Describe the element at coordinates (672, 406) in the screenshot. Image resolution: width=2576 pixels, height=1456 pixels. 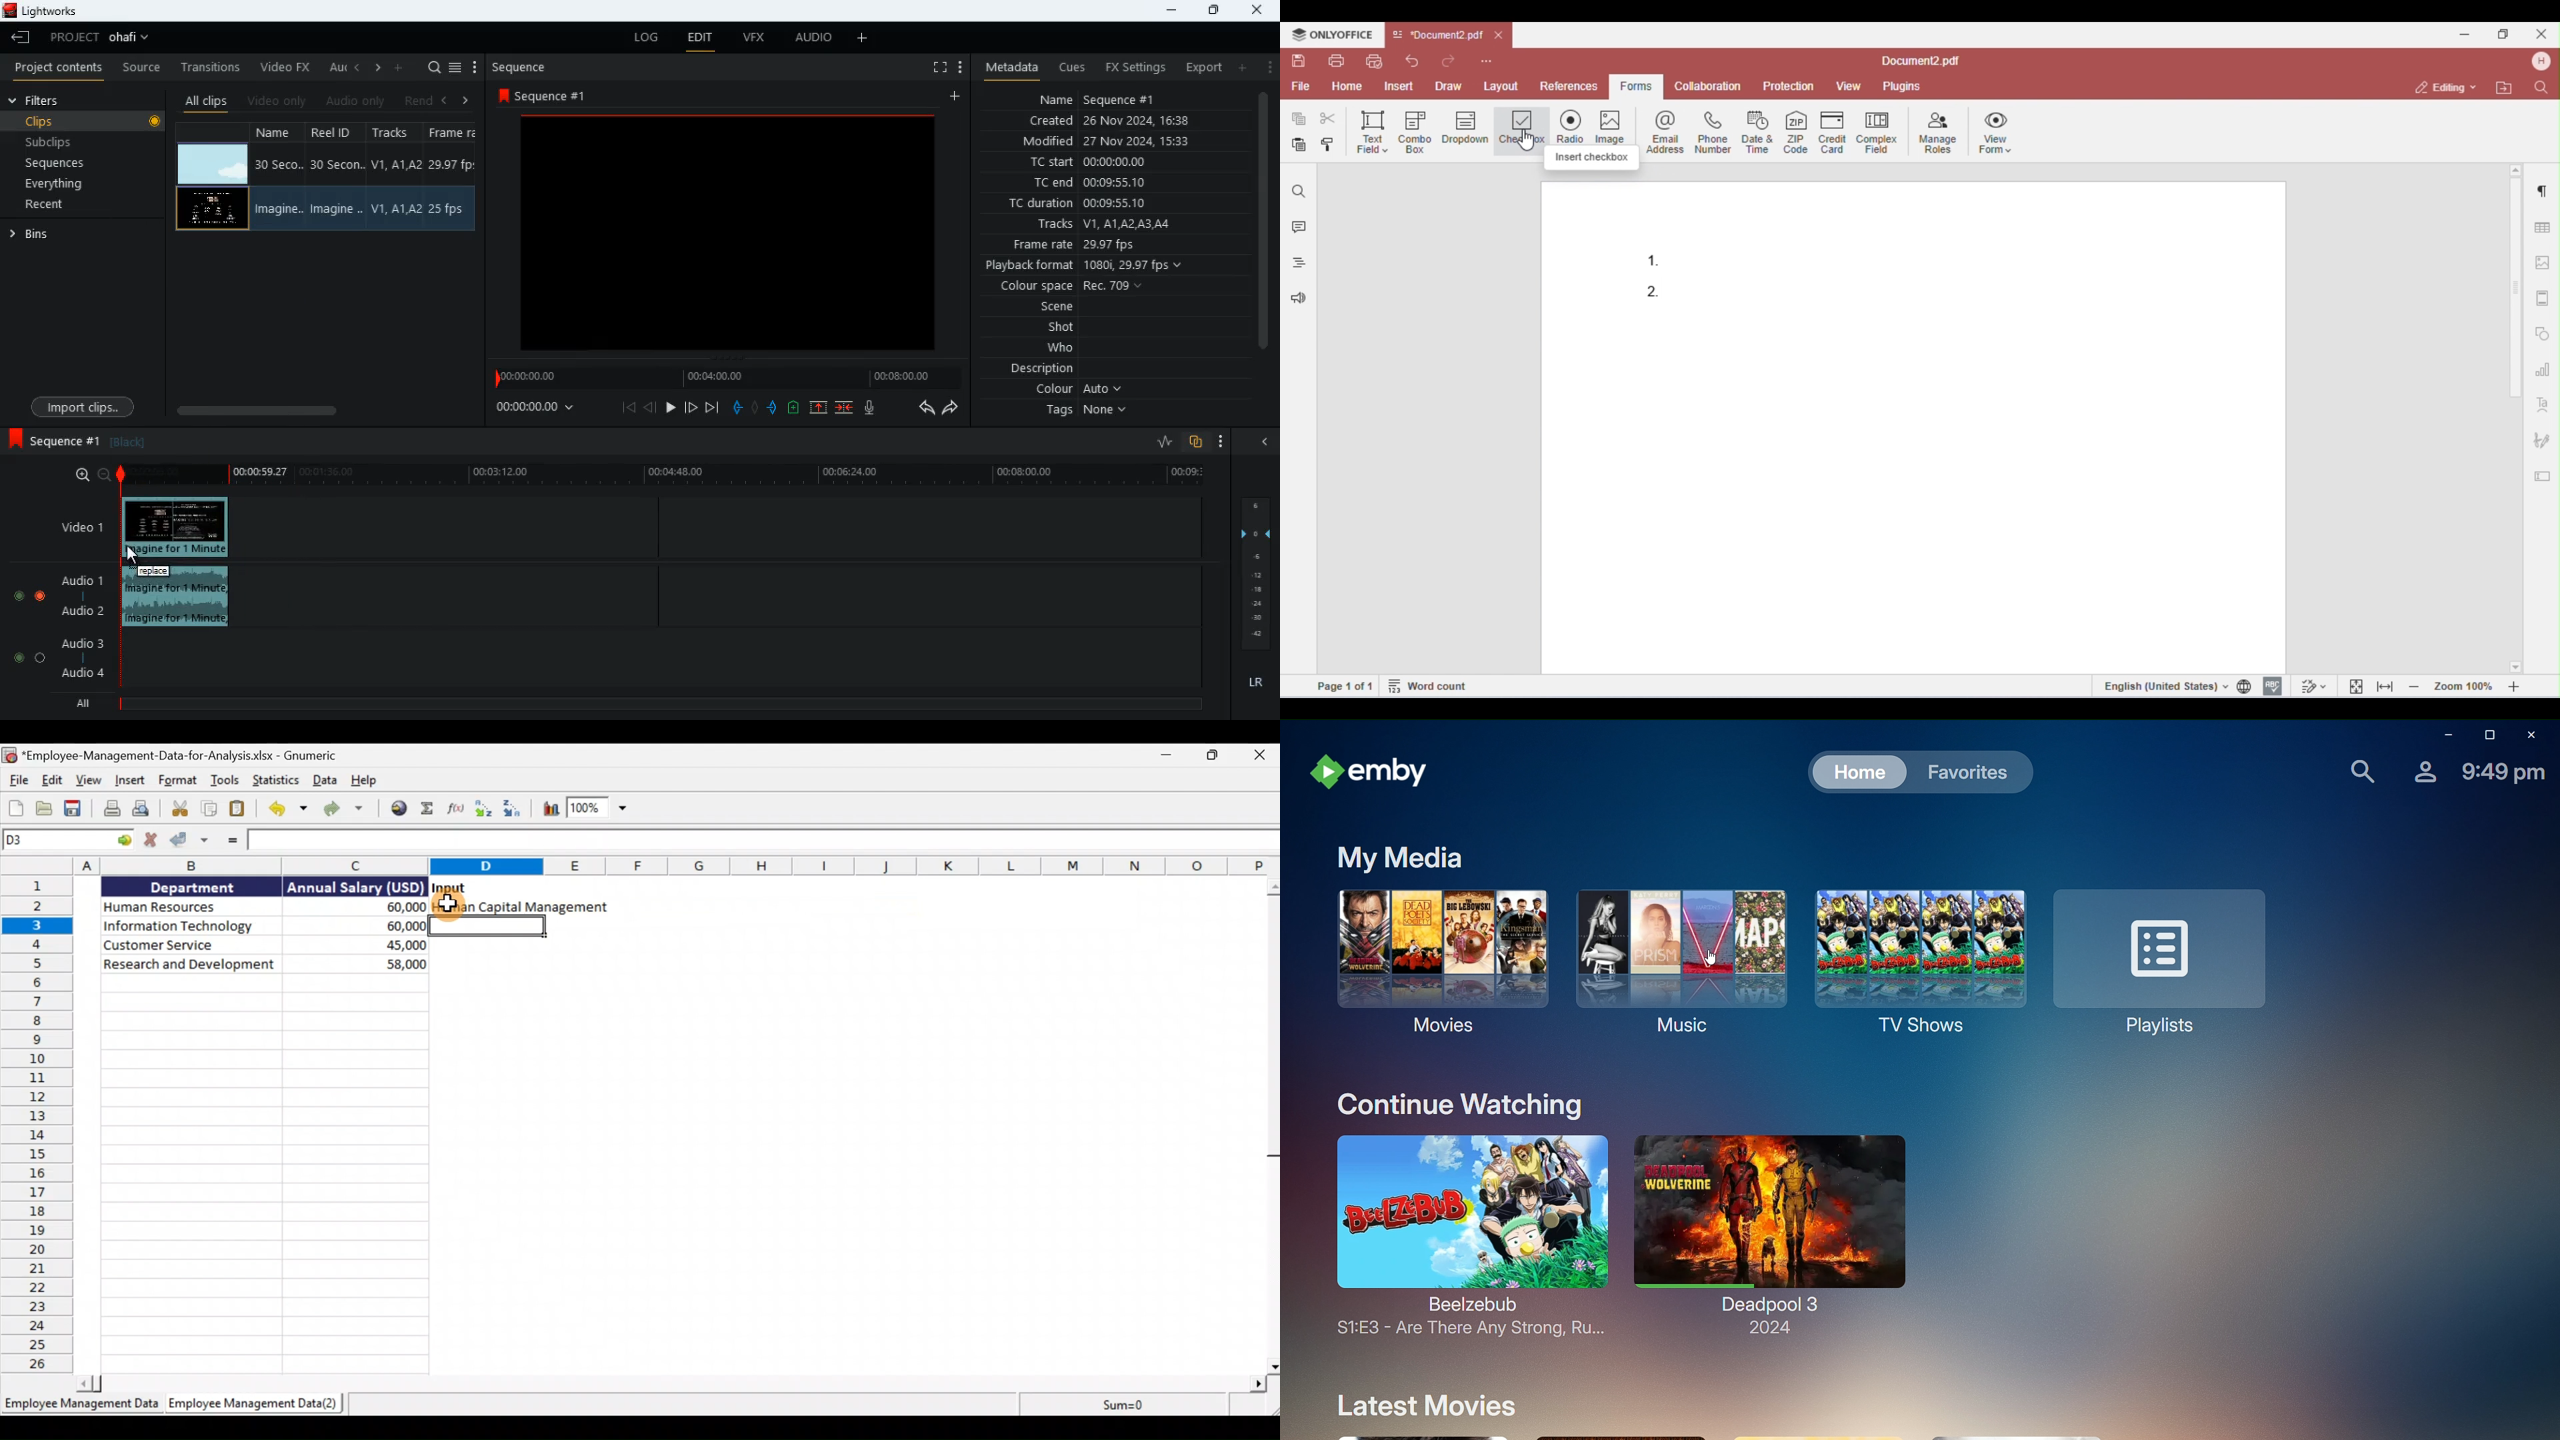
I see `play` at that location.